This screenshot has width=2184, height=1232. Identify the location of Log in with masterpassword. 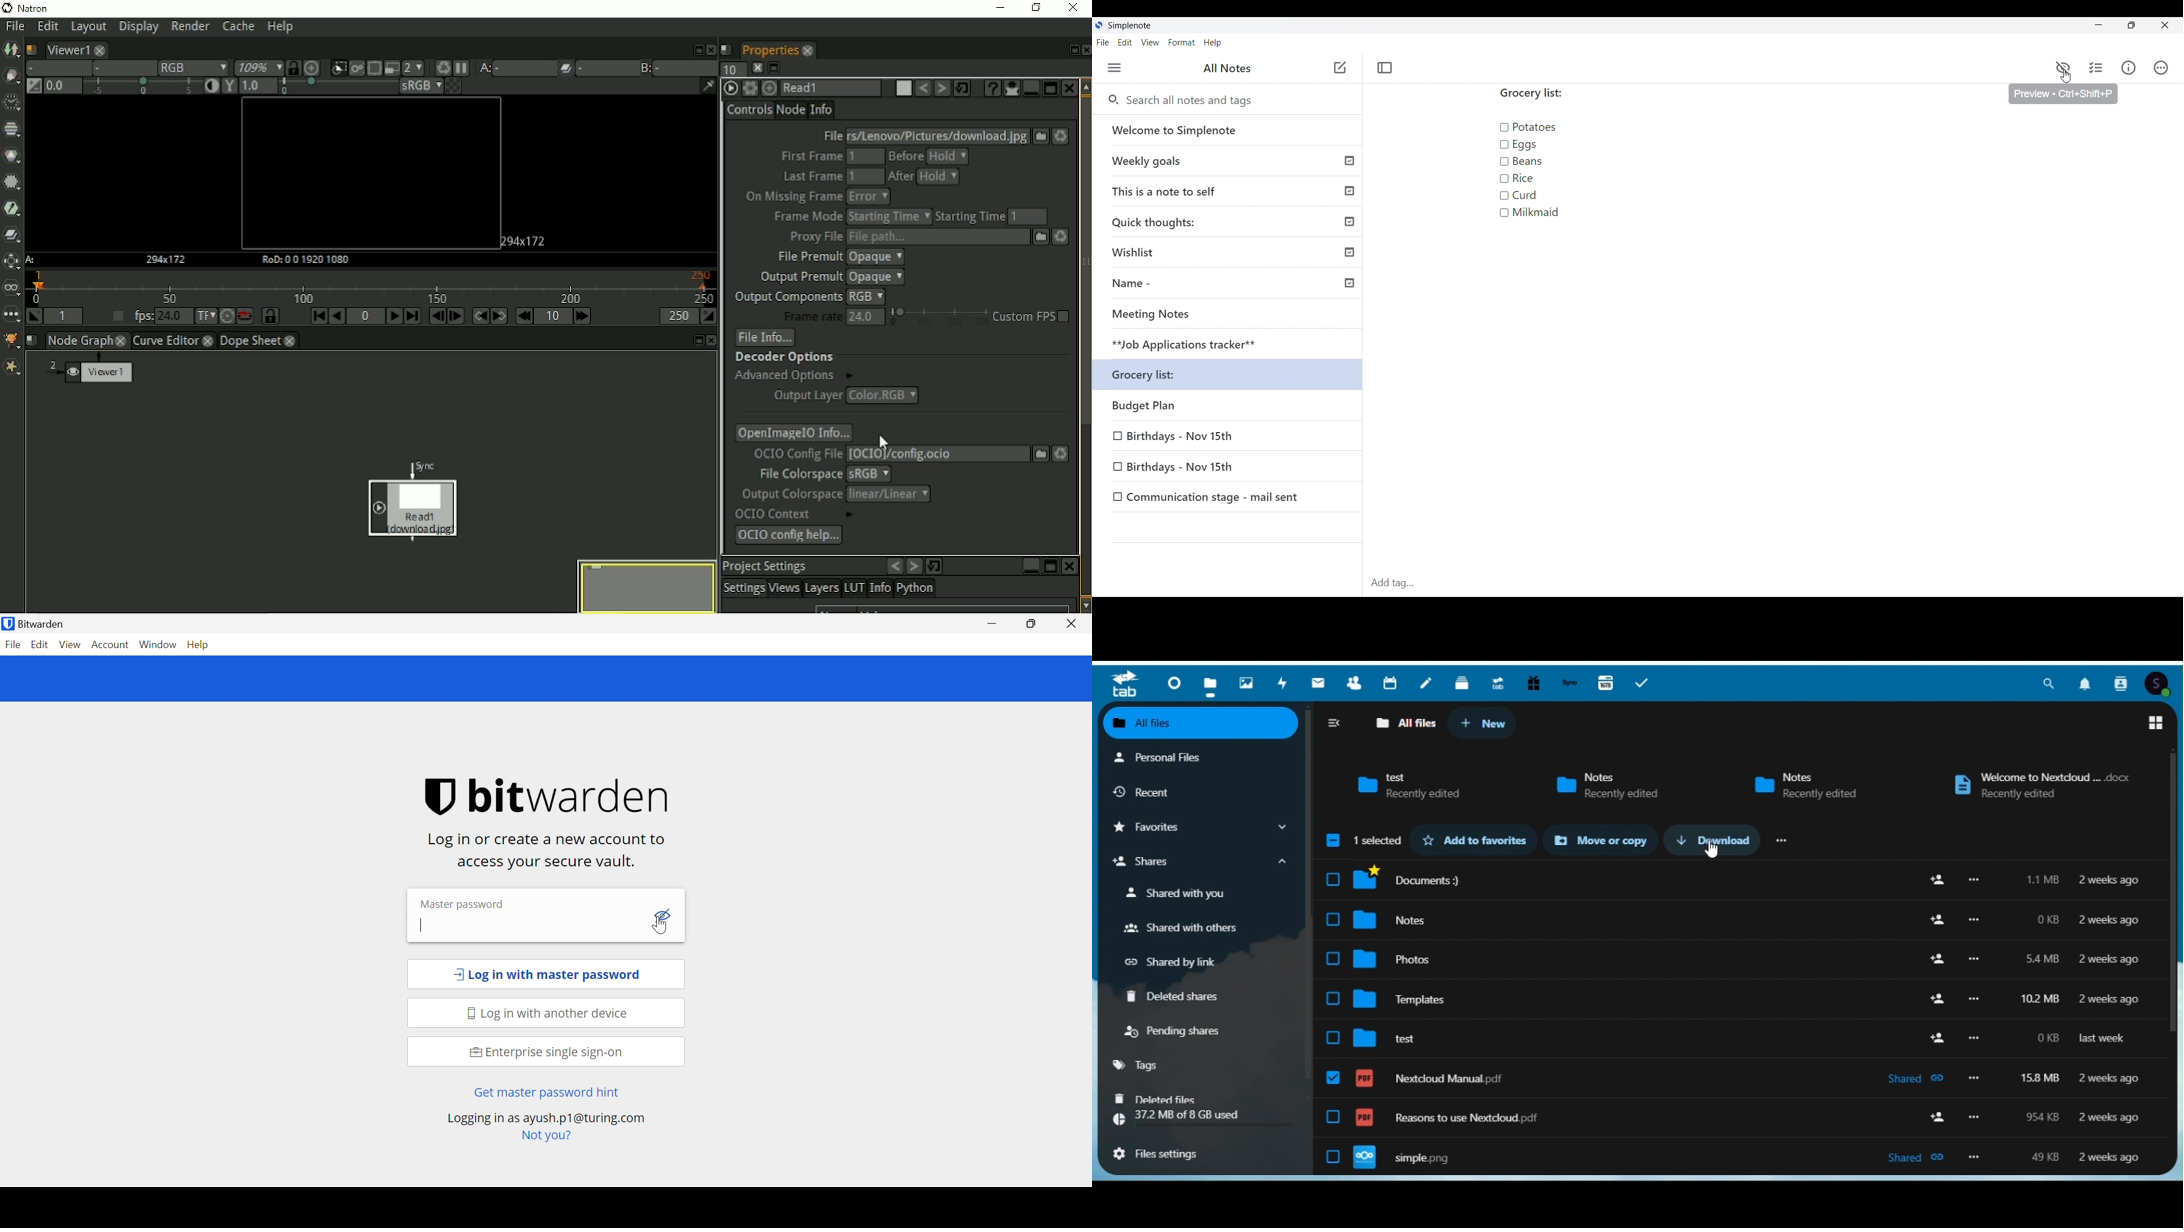
(547, 976).